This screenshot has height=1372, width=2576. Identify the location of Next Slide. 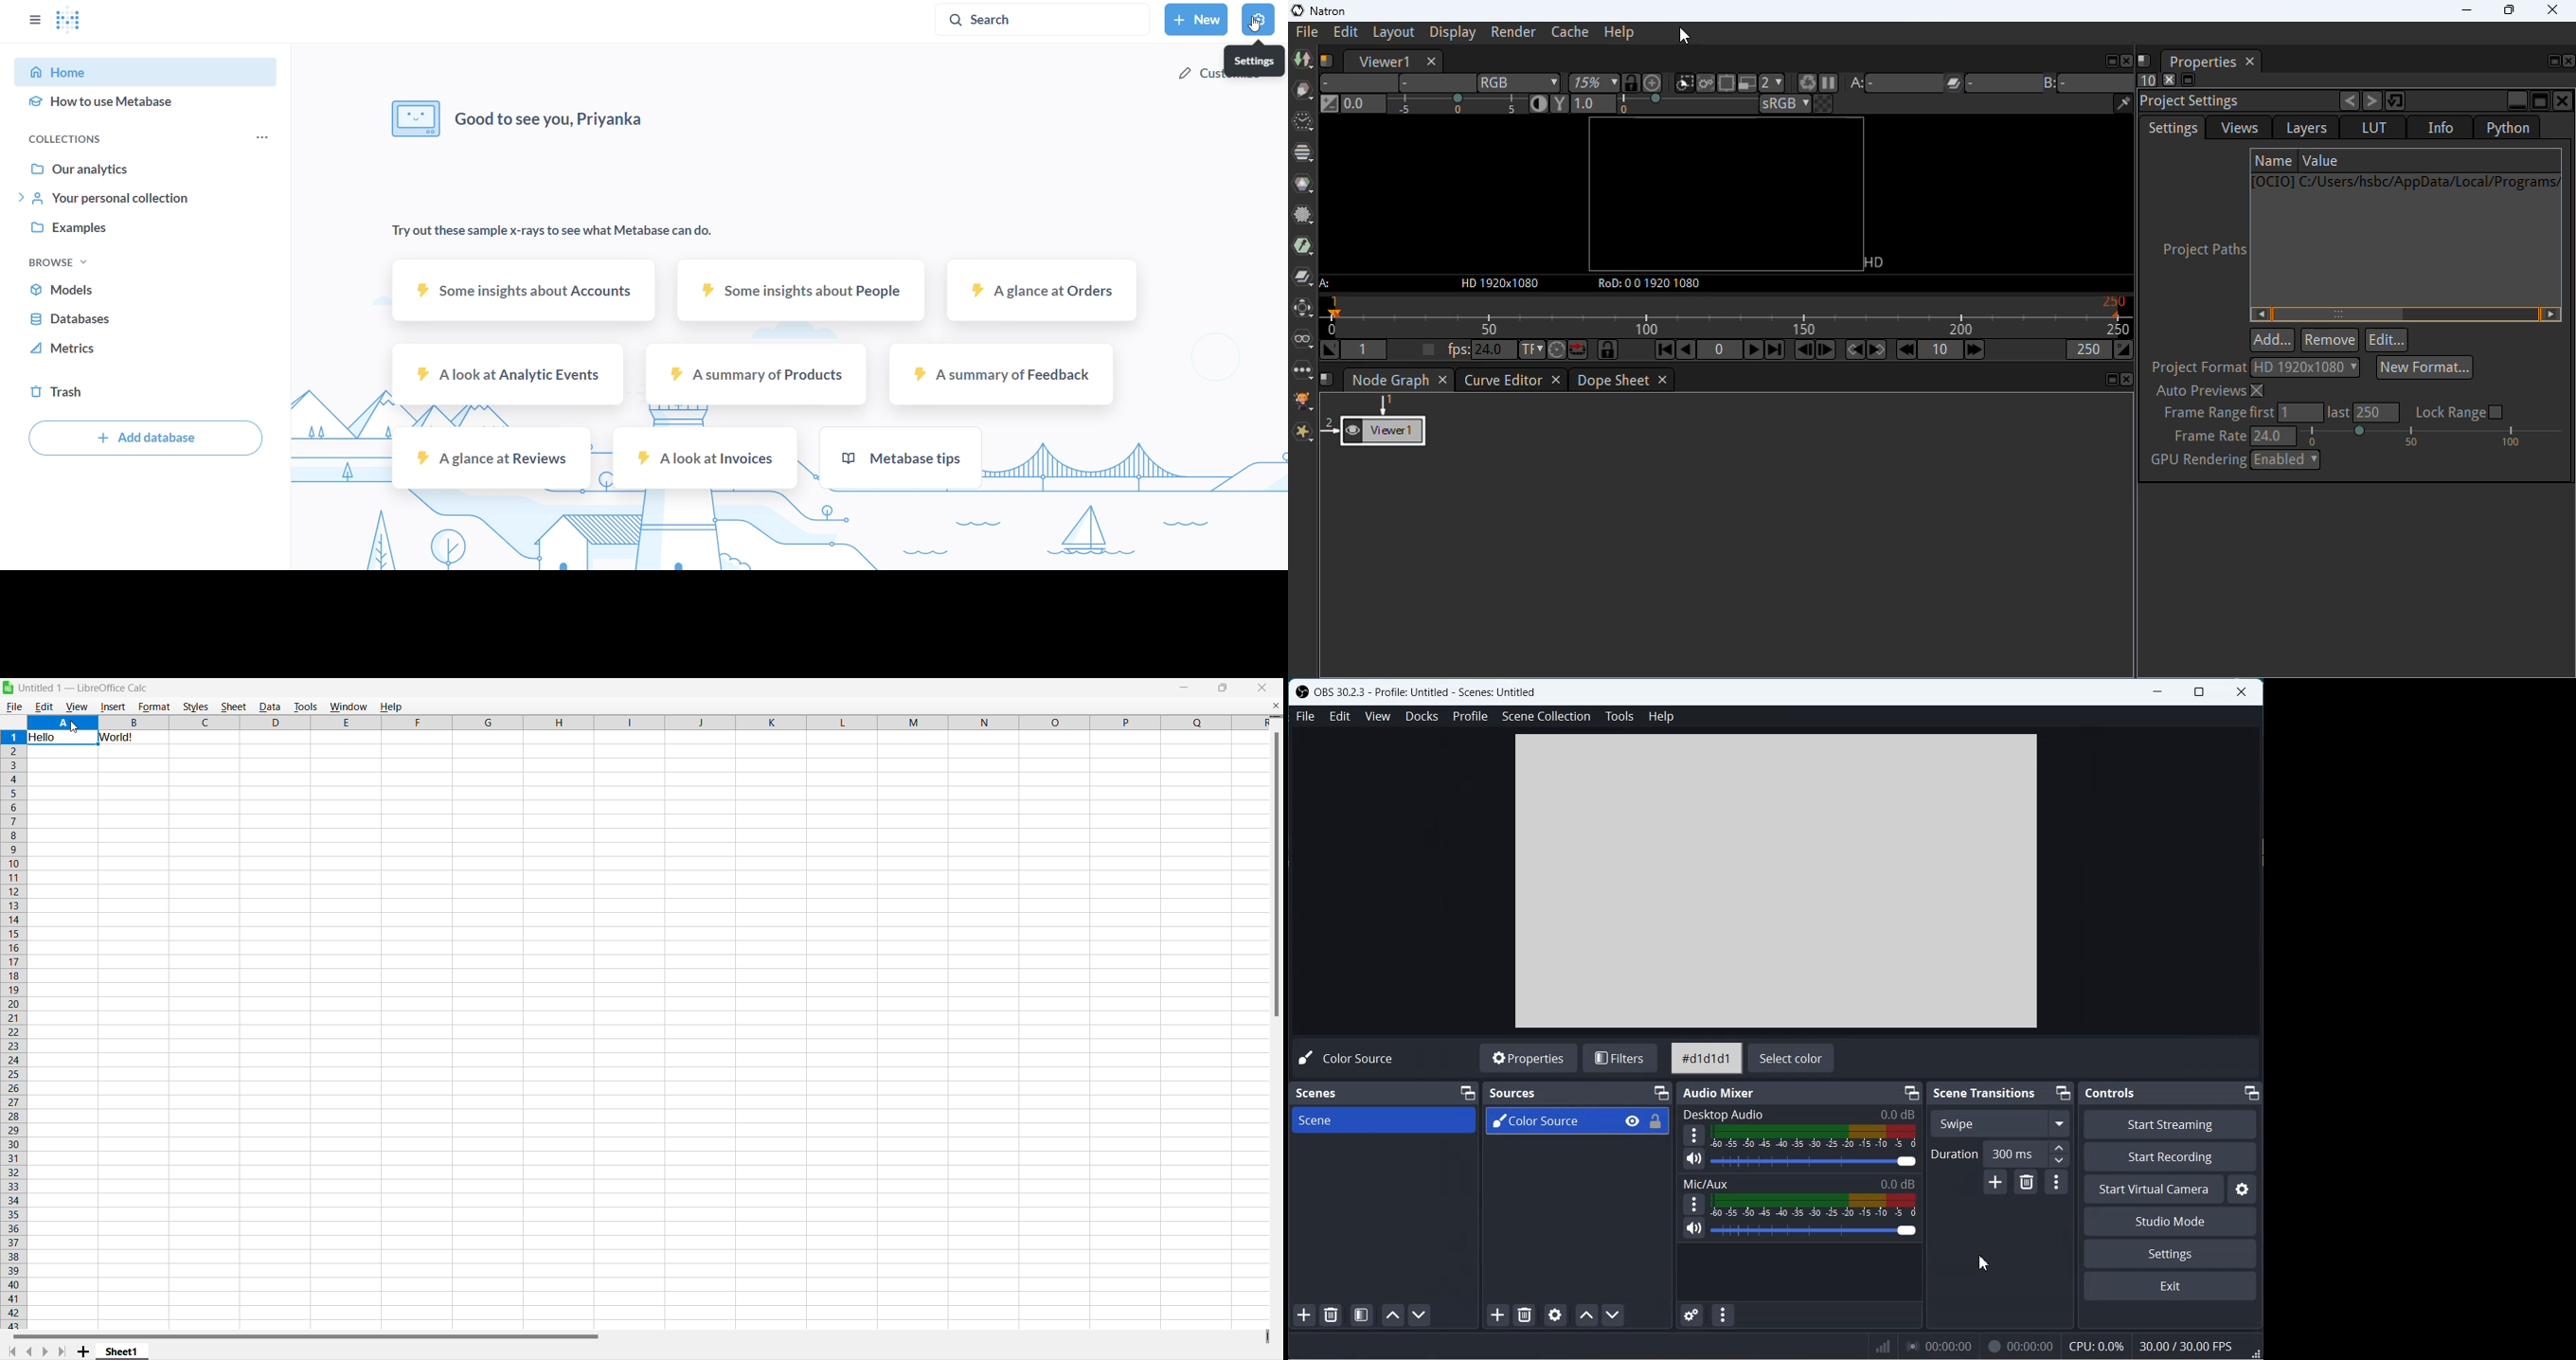
(45, 1351).